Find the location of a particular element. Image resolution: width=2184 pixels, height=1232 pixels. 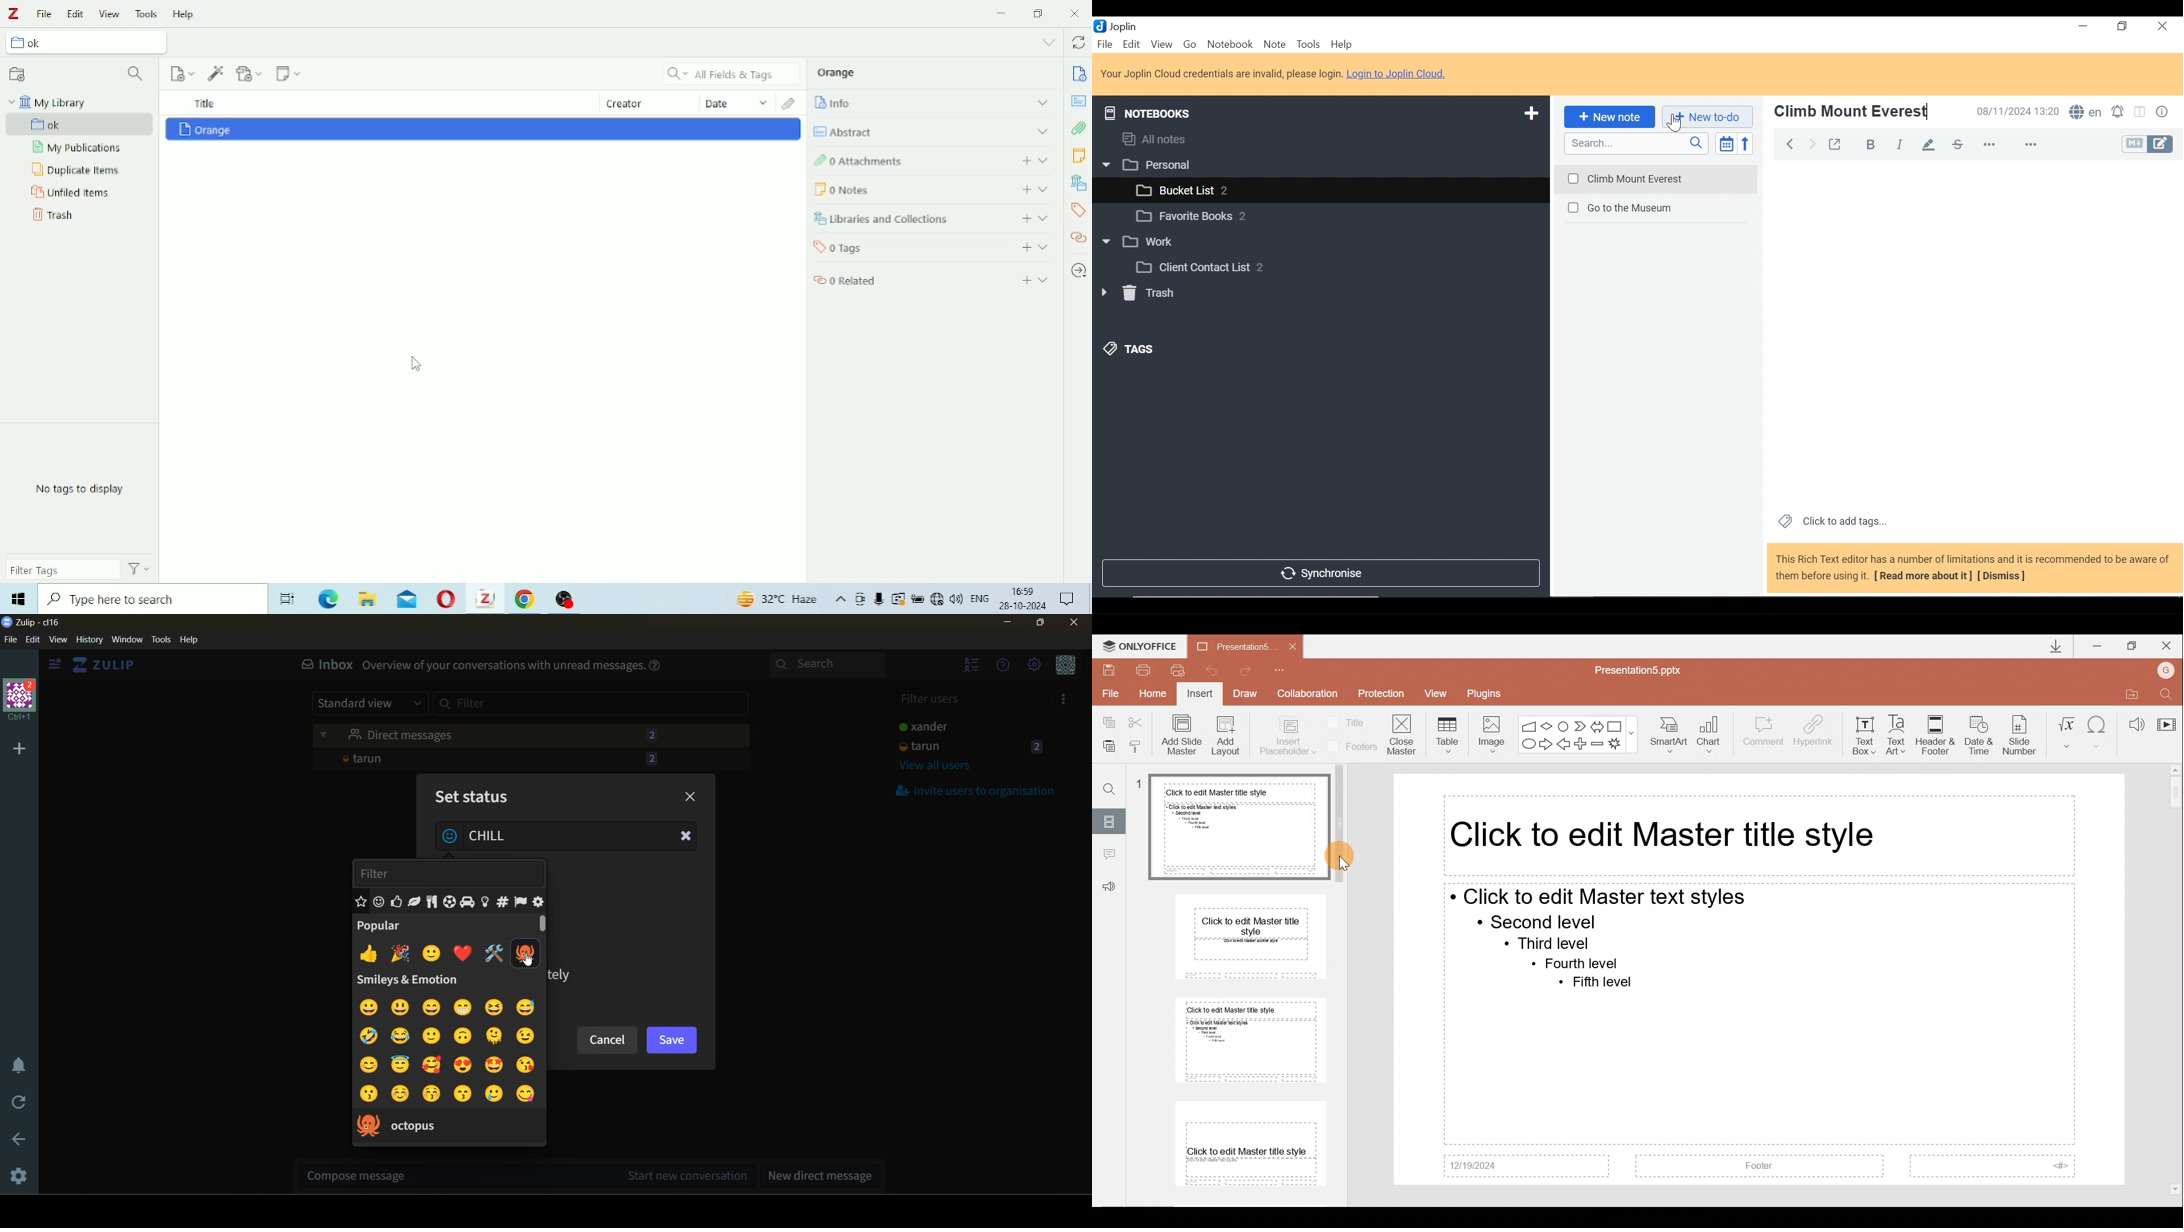

Hyperlink is located at coordinates (1815, 732).